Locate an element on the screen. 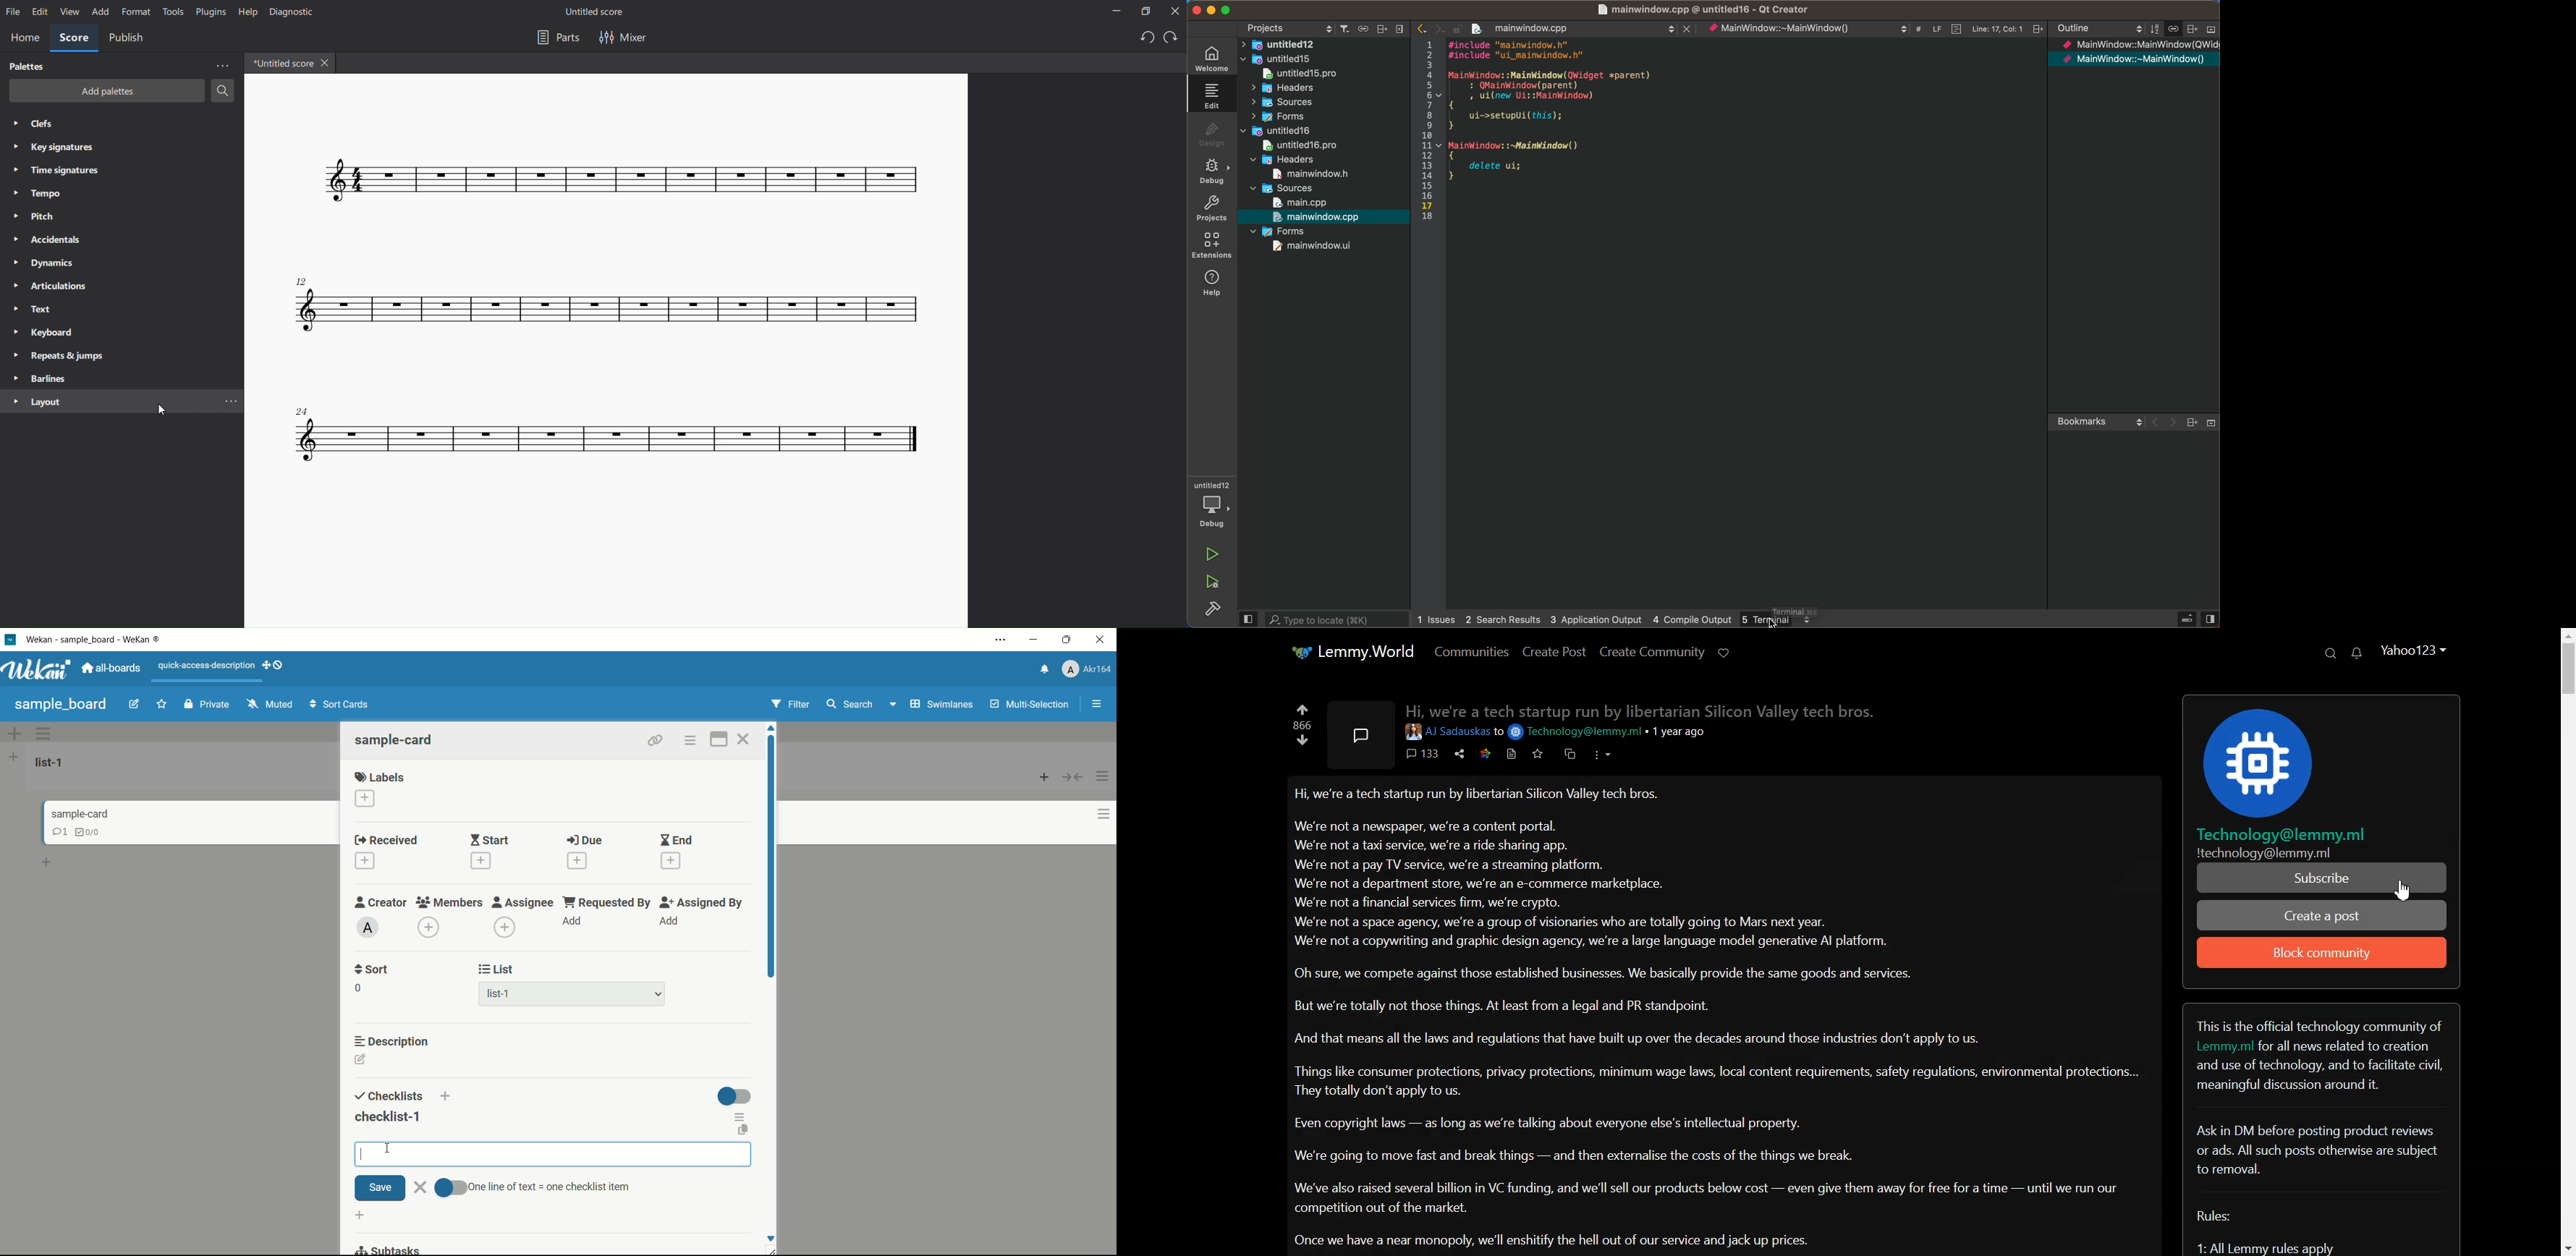  quick-access-description is located at coordinates (205, 666).